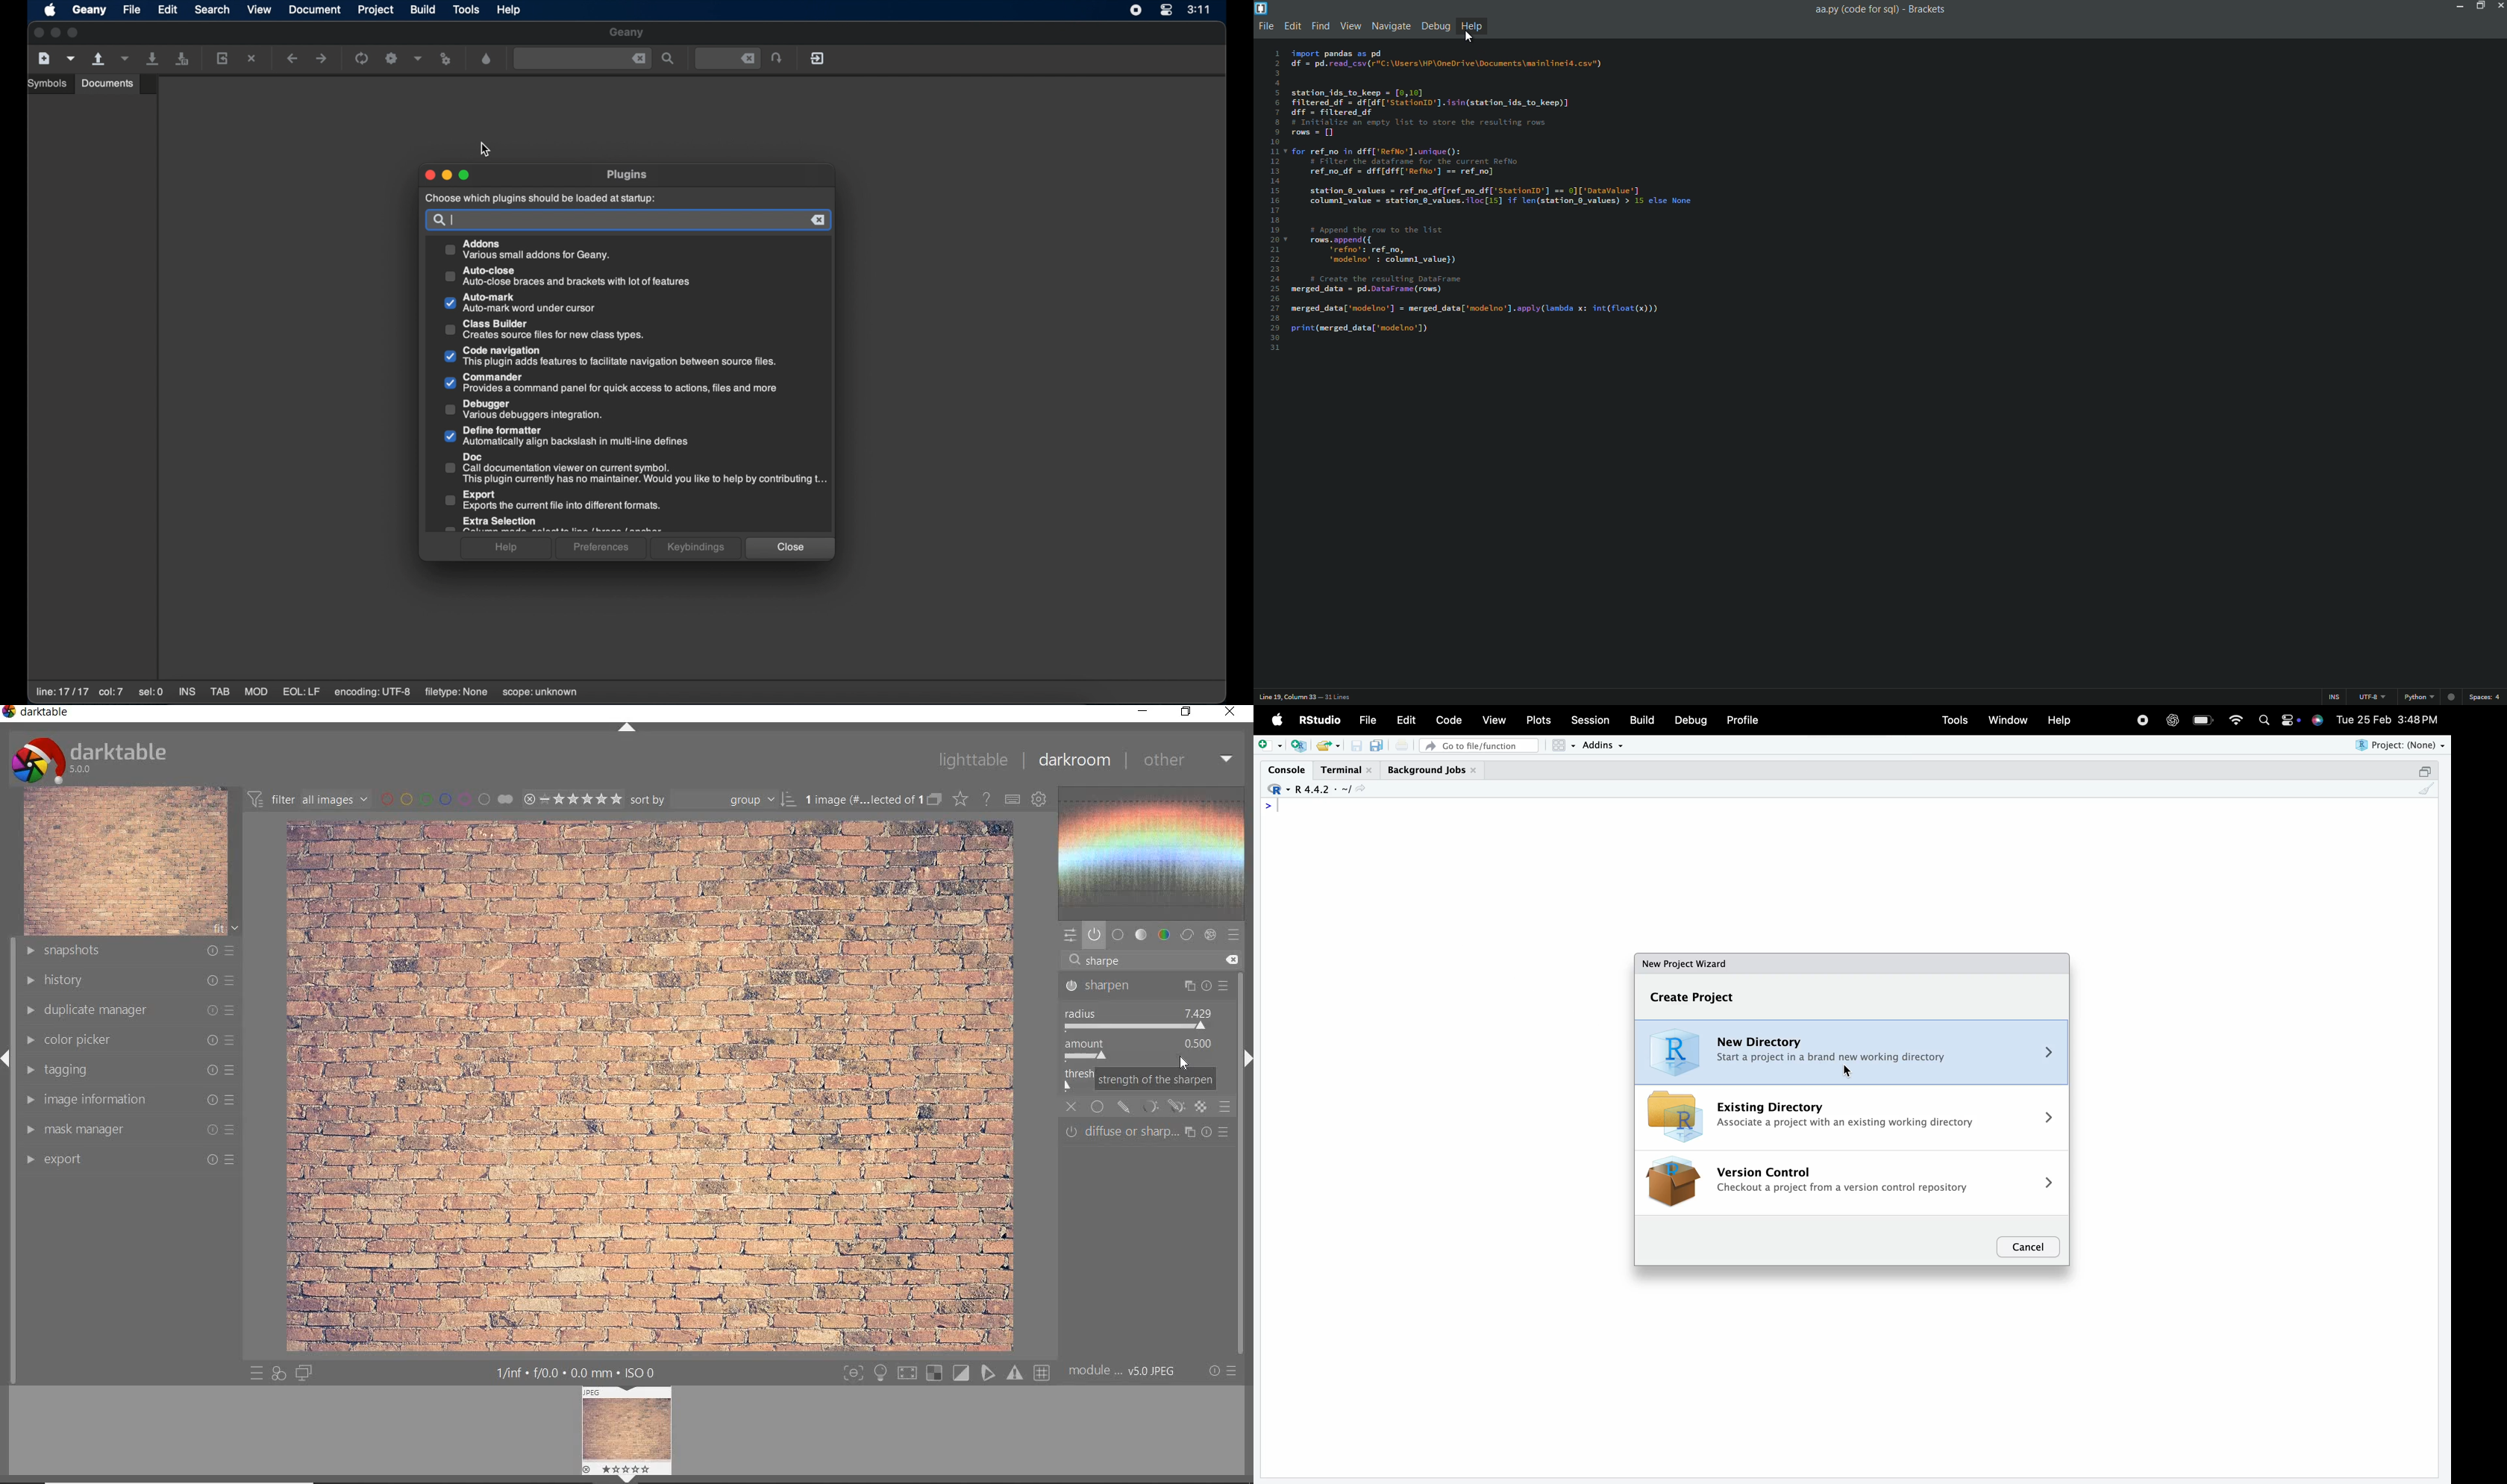  Describe the element at coordinates (1368, 720) in the screenshot. I see `File` at that location.